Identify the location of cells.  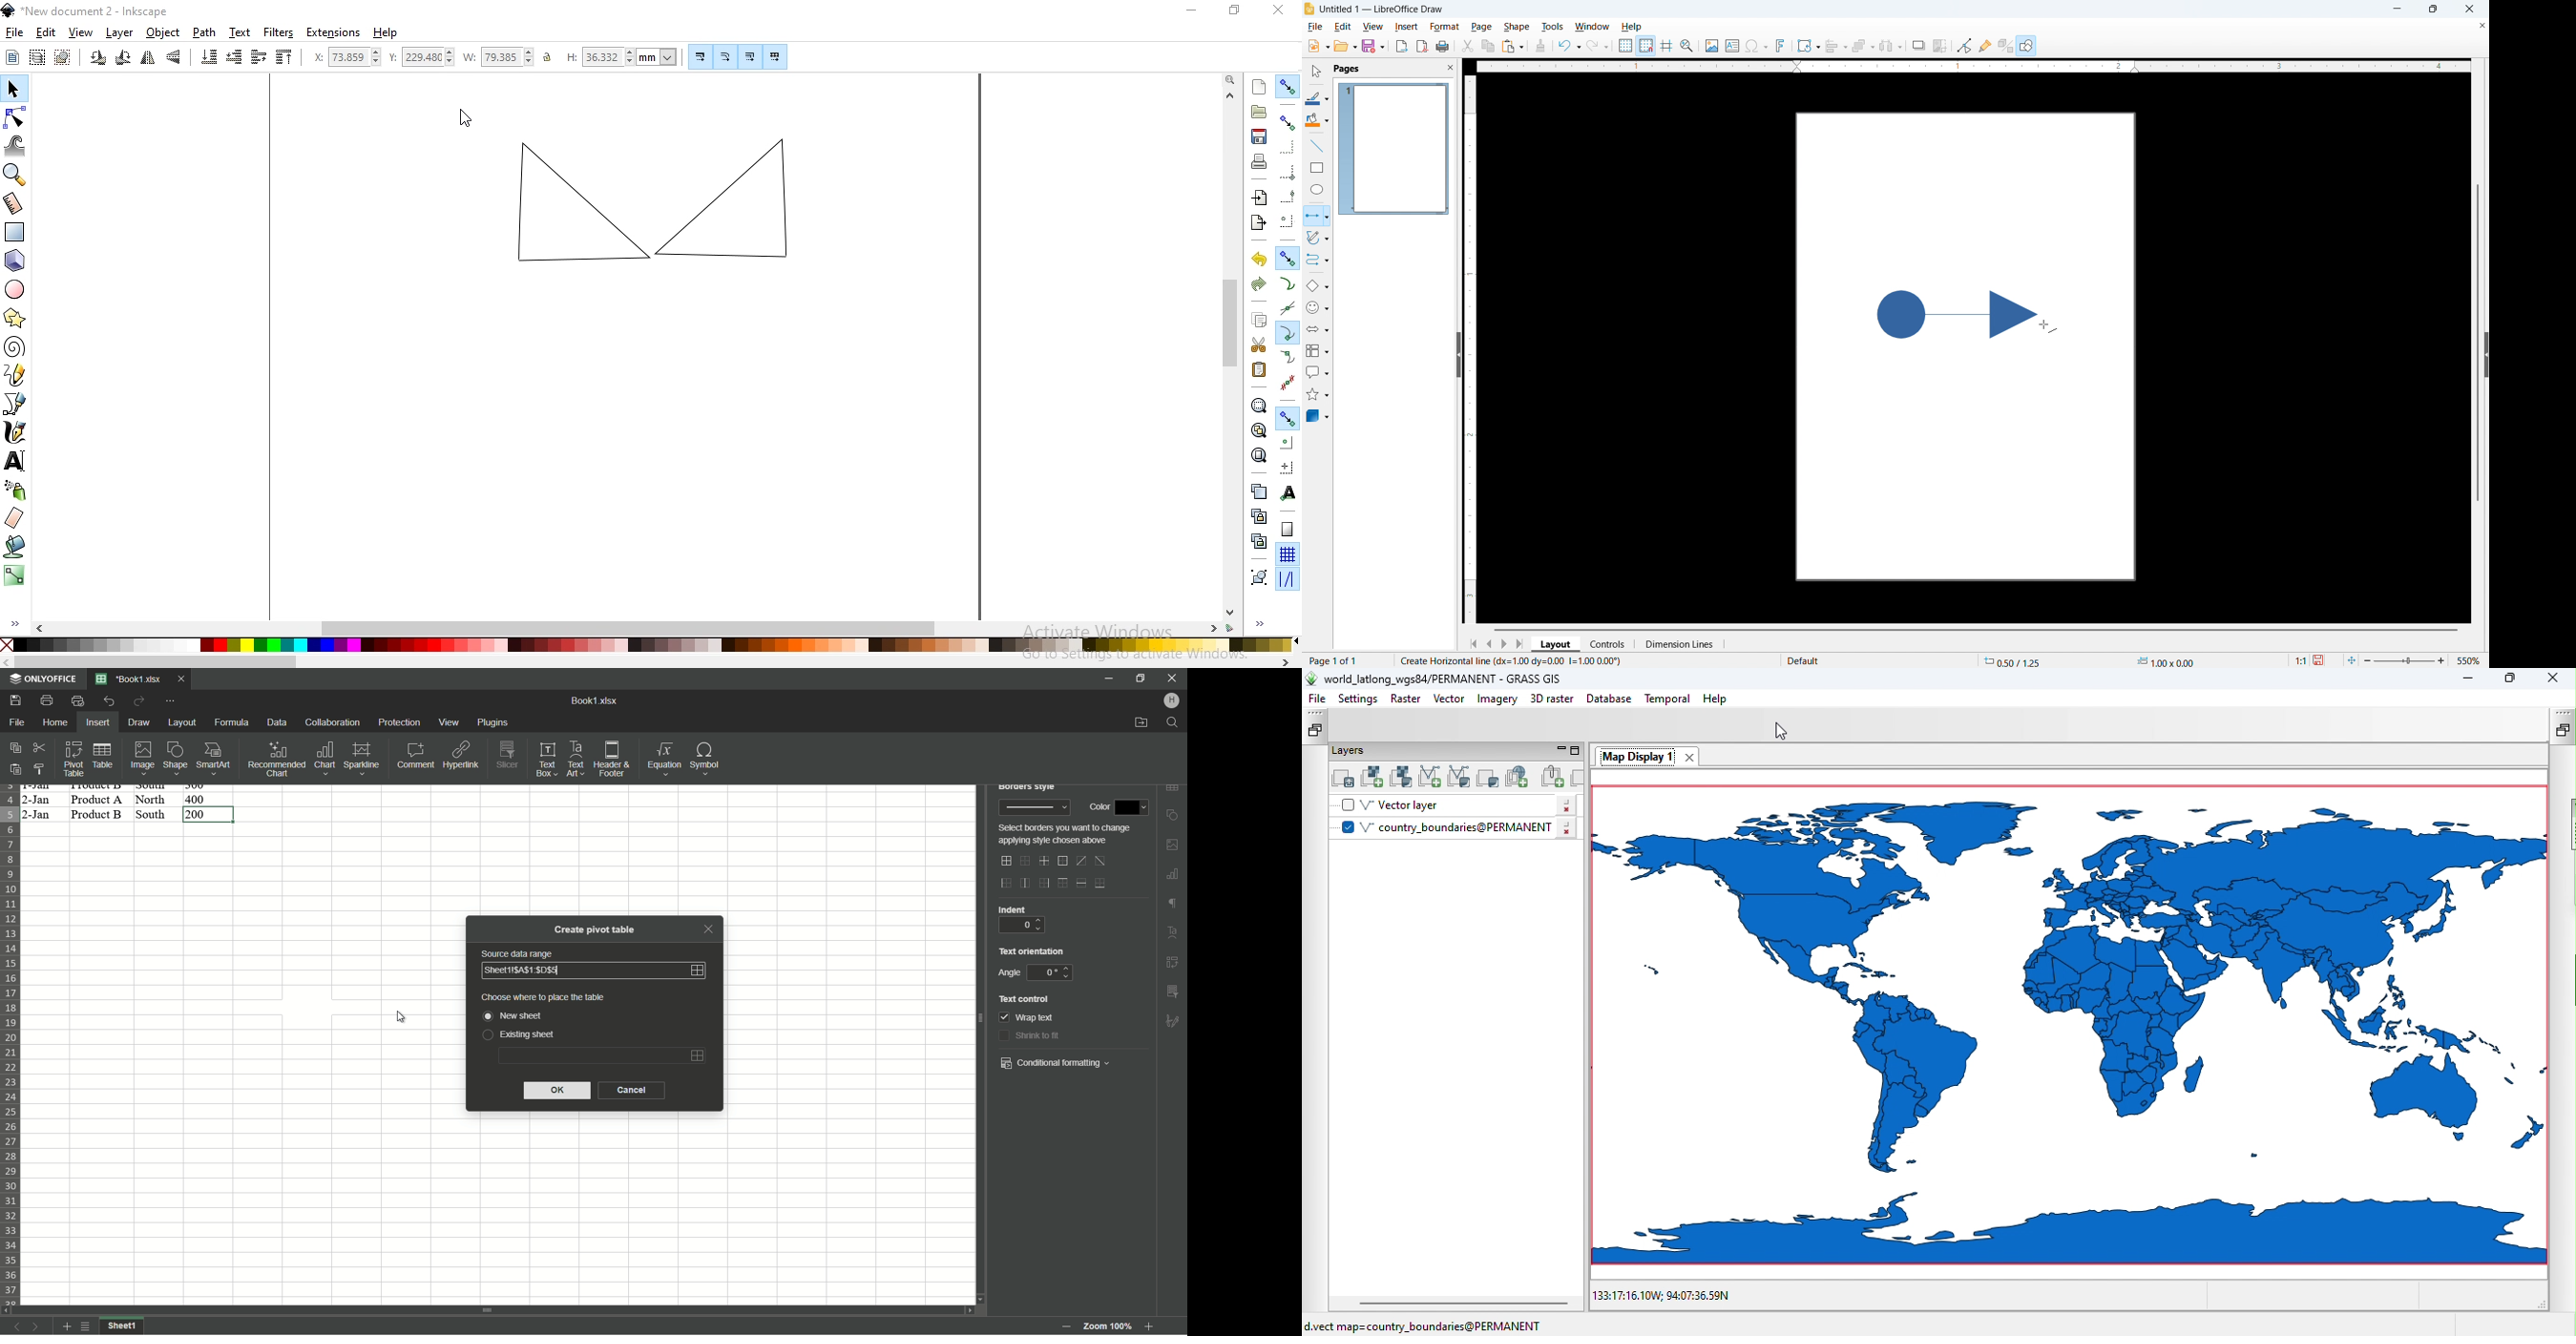
(204, 1064).